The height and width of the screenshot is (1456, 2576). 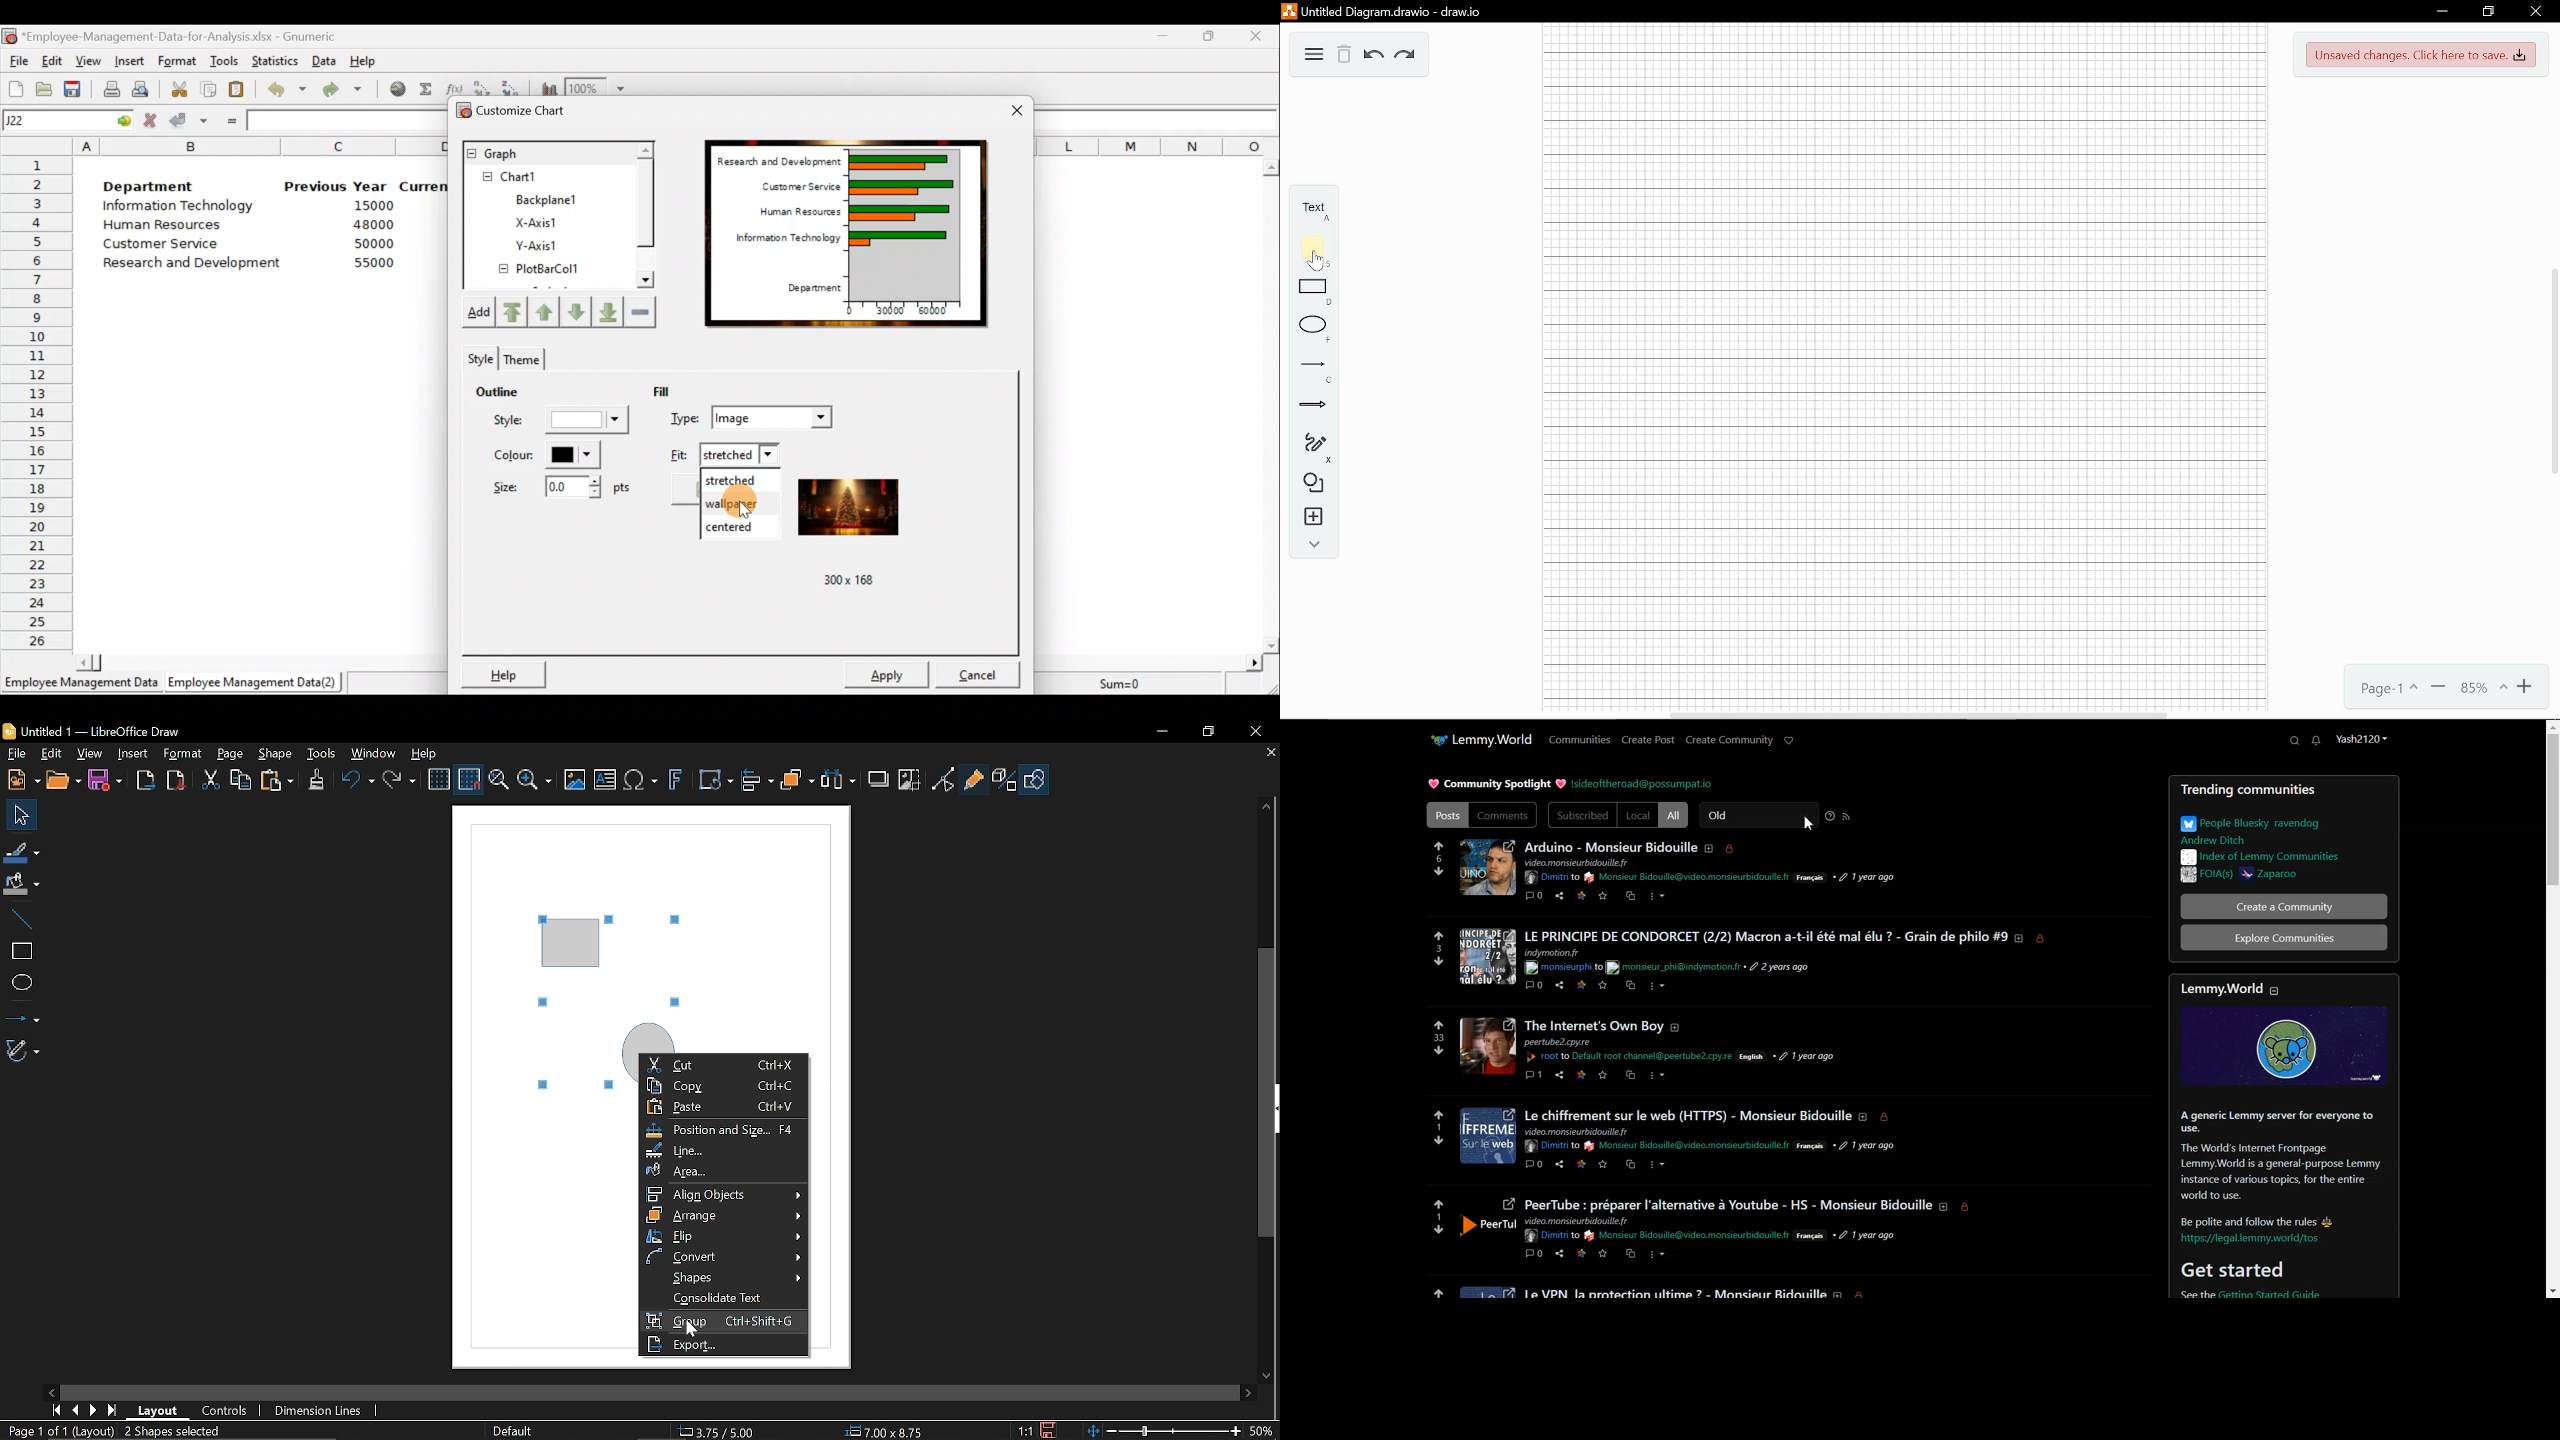 I want to click on CONVERT, so click(x=726, y=1257).